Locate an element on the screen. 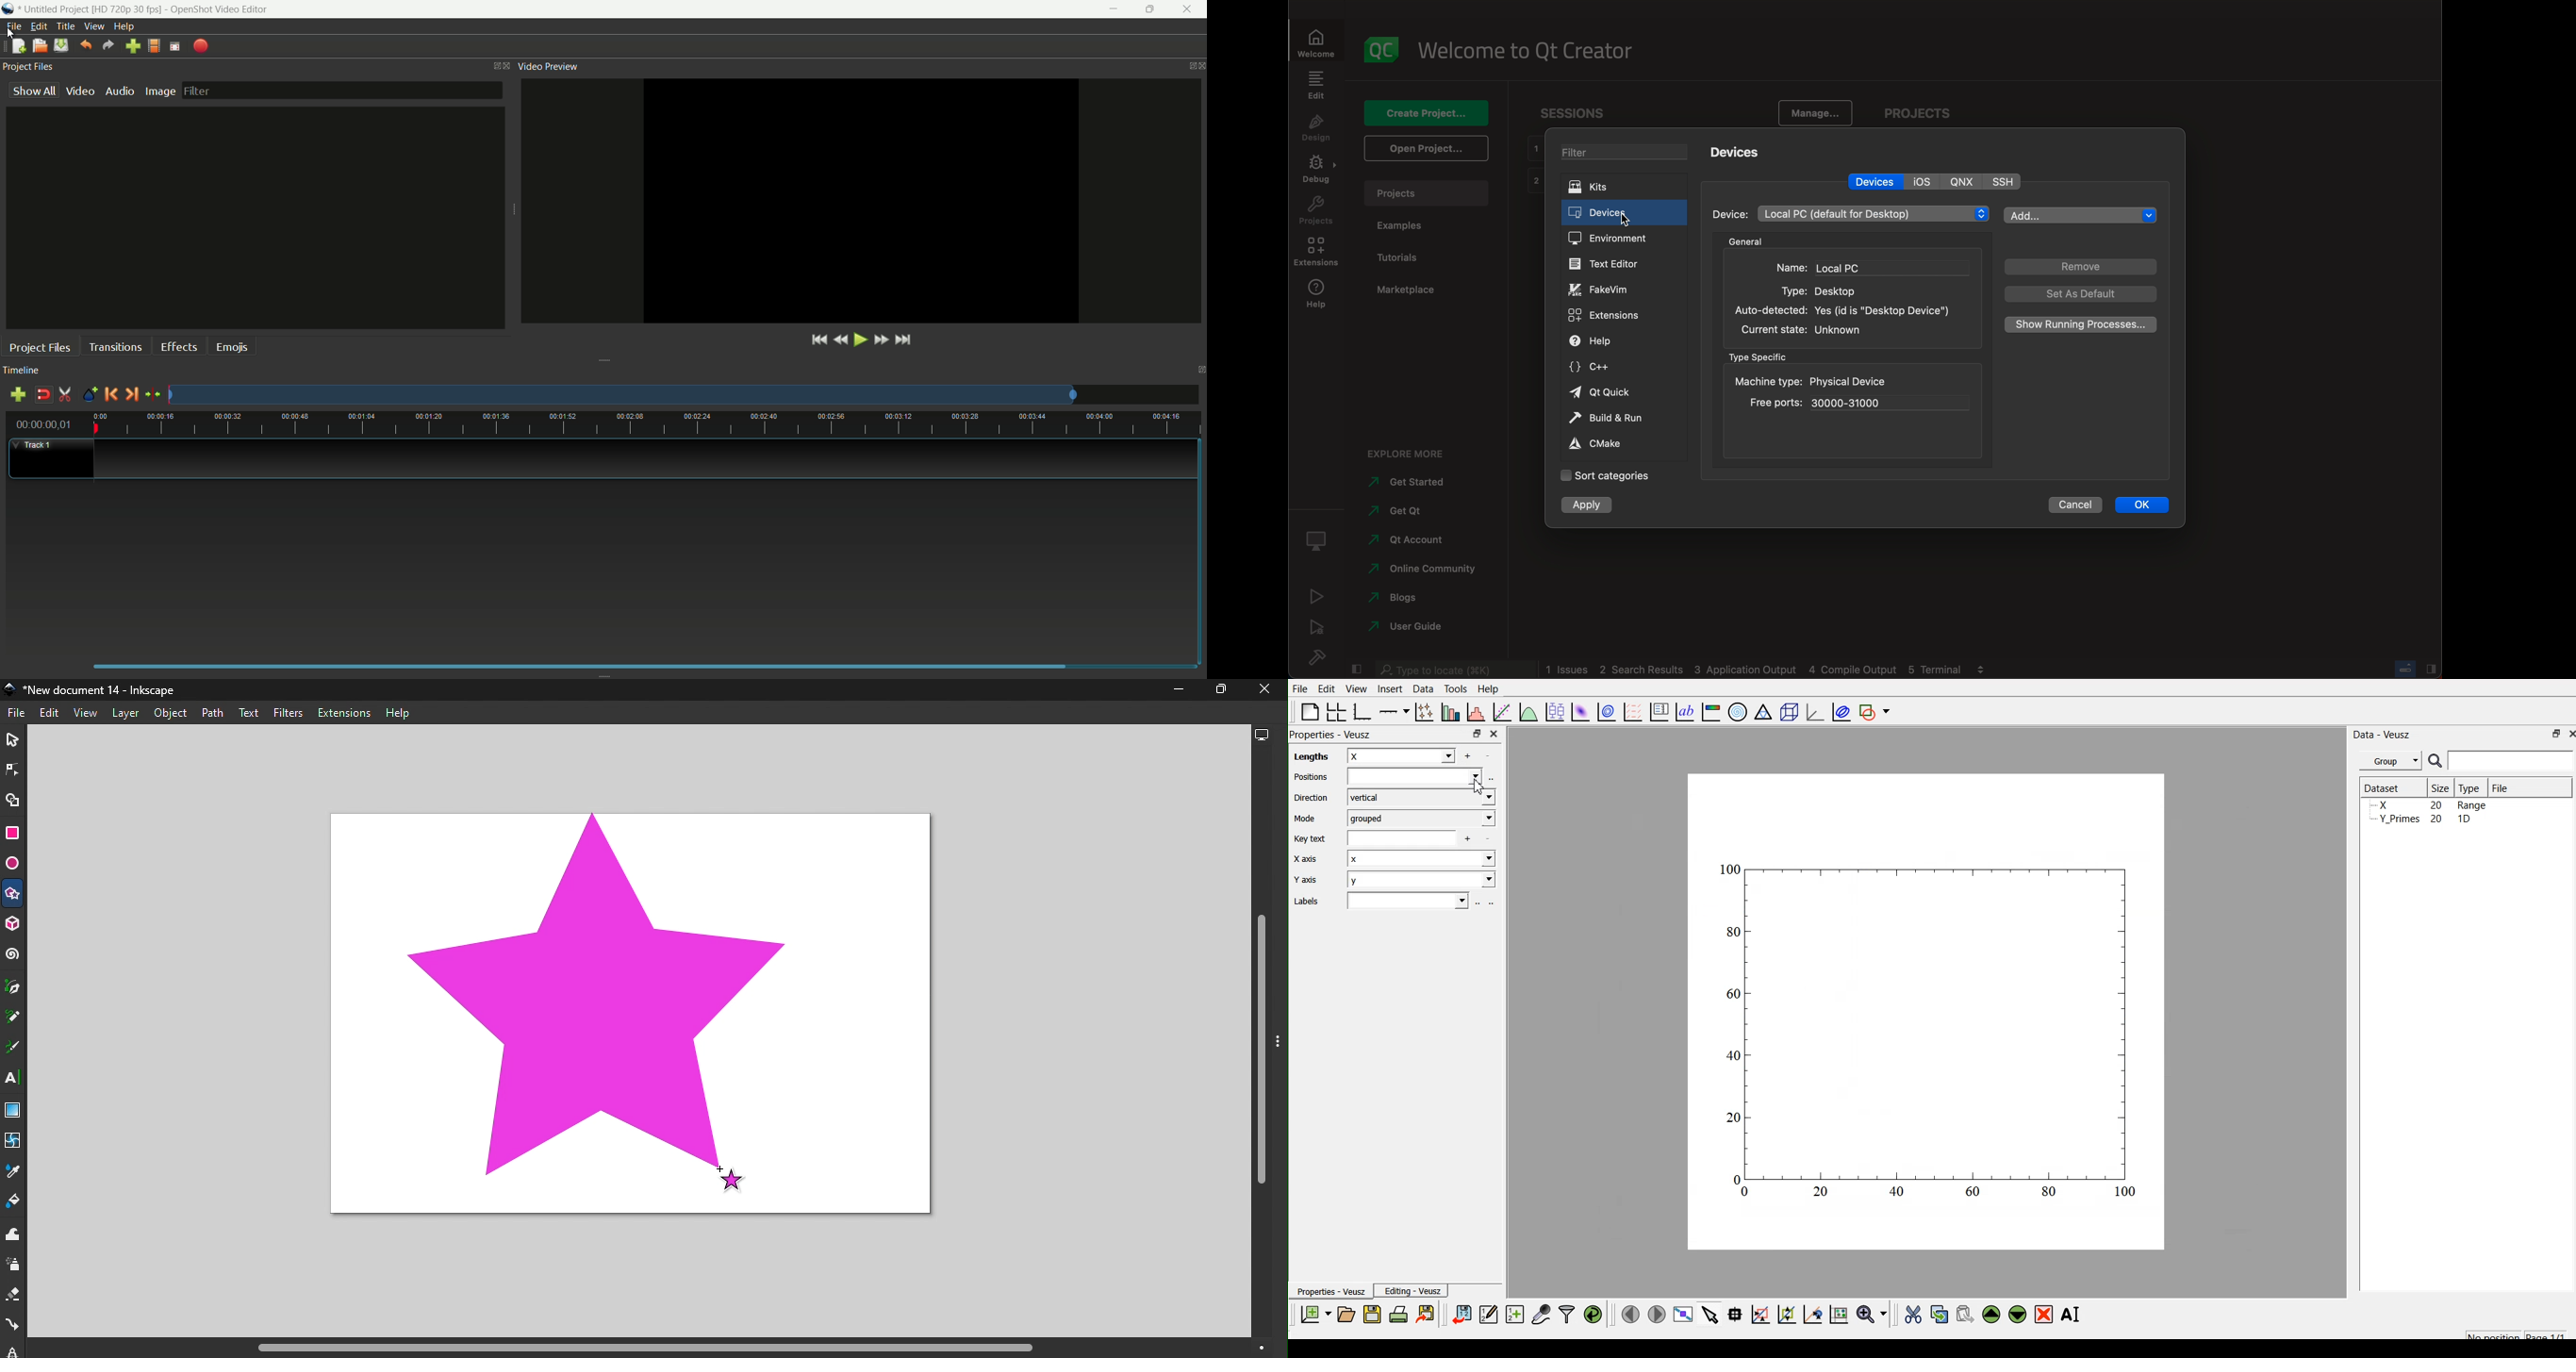 The height and width of the screenshot is (1372, 2576). Horizontal scroll bar is located at coordinates (665, 1348).